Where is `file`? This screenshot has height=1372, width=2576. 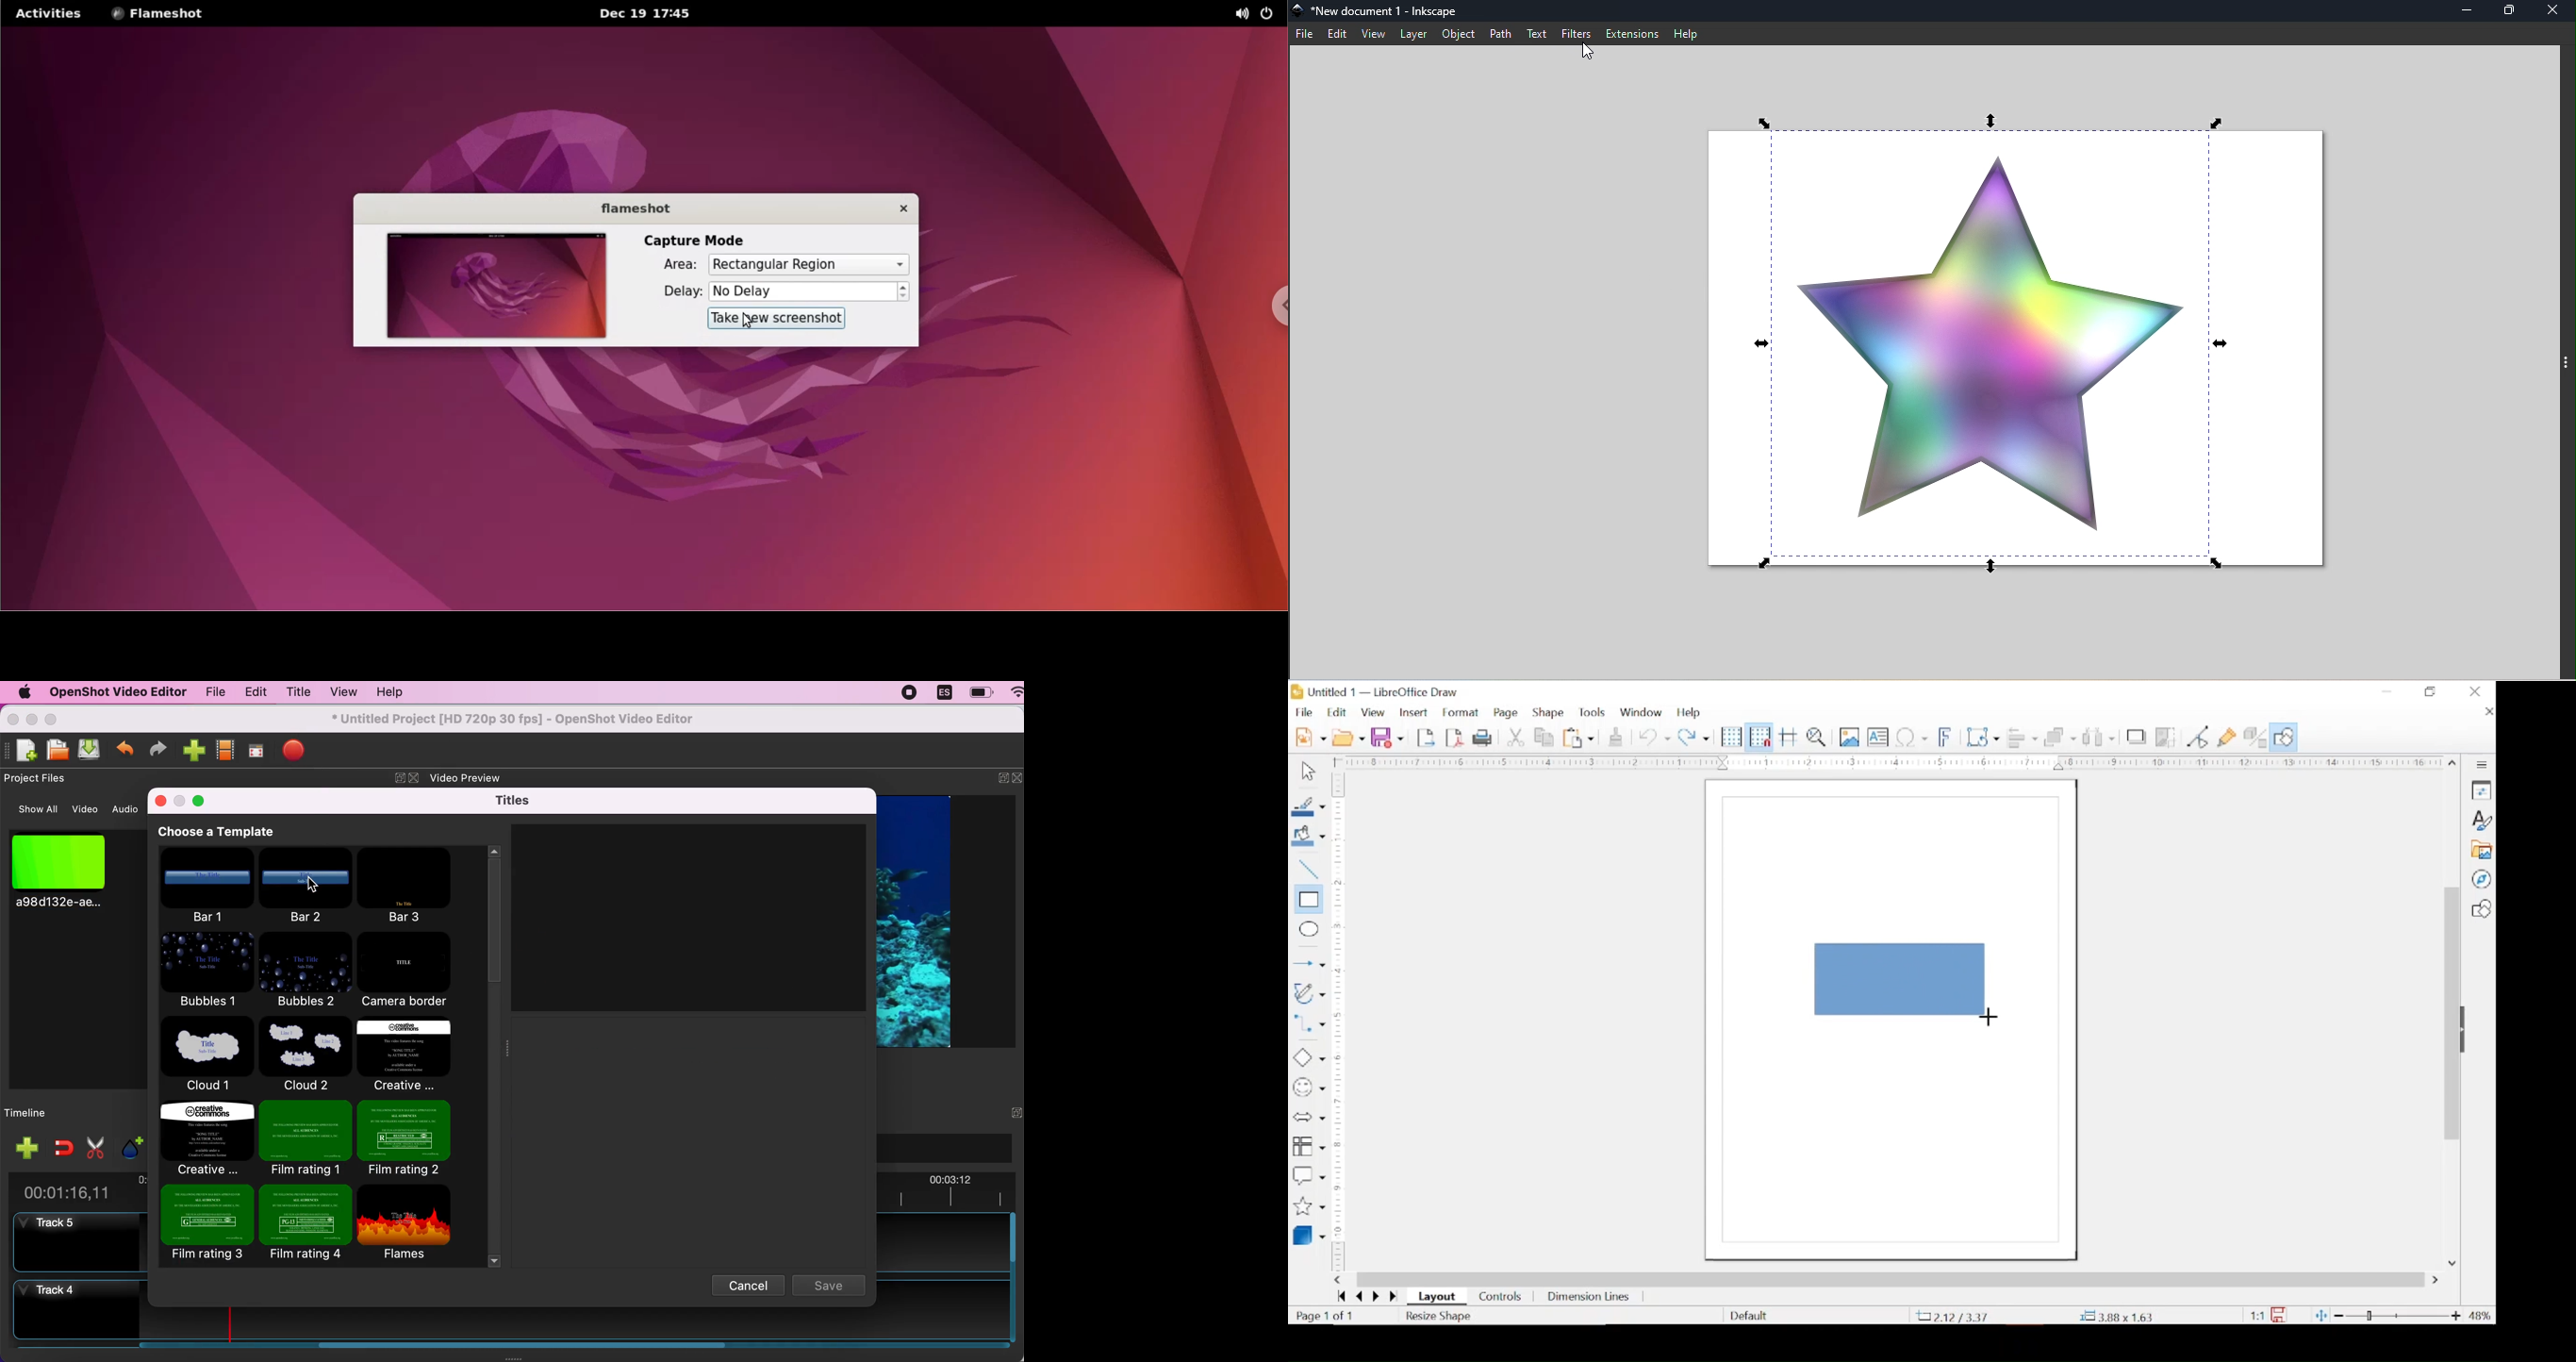 file is located at coordinates (1304, 712).